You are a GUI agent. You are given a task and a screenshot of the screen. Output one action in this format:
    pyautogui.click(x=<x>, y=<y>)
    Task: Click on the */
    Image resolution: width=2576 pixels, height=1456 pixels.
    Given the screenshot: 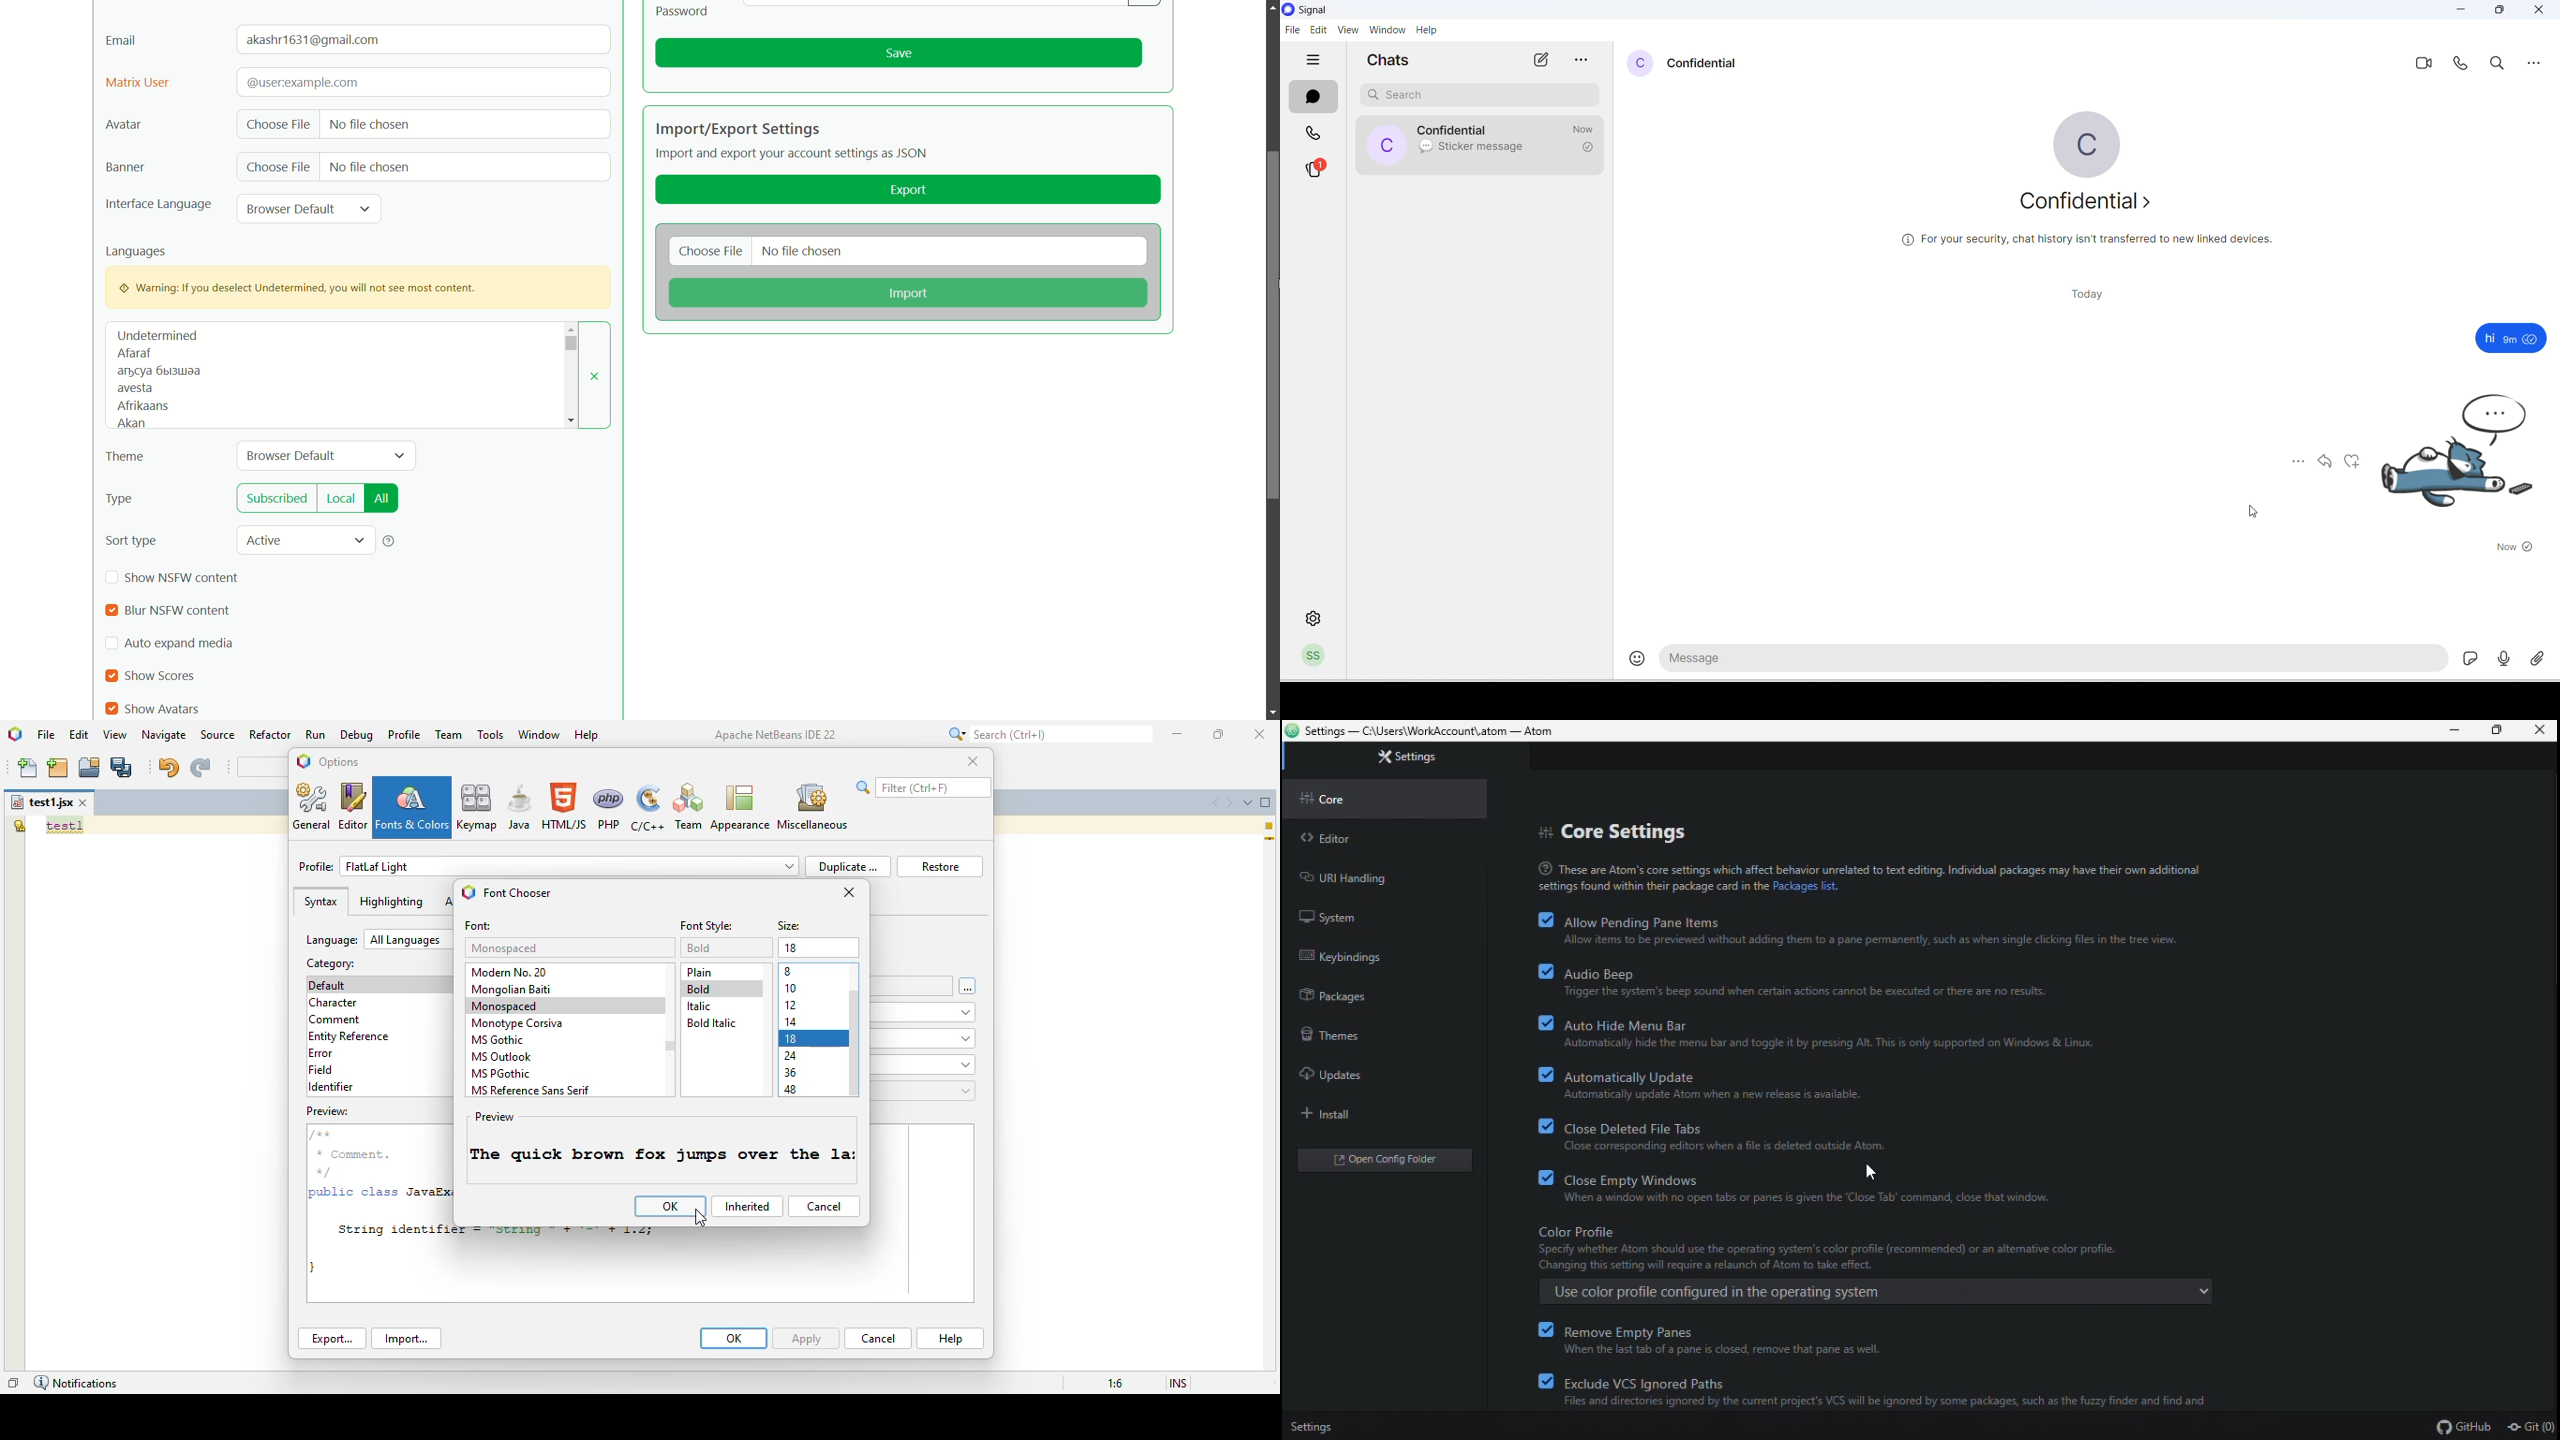 What is the action you would take?
    pyautogui.click(x=329, y=1172)
    